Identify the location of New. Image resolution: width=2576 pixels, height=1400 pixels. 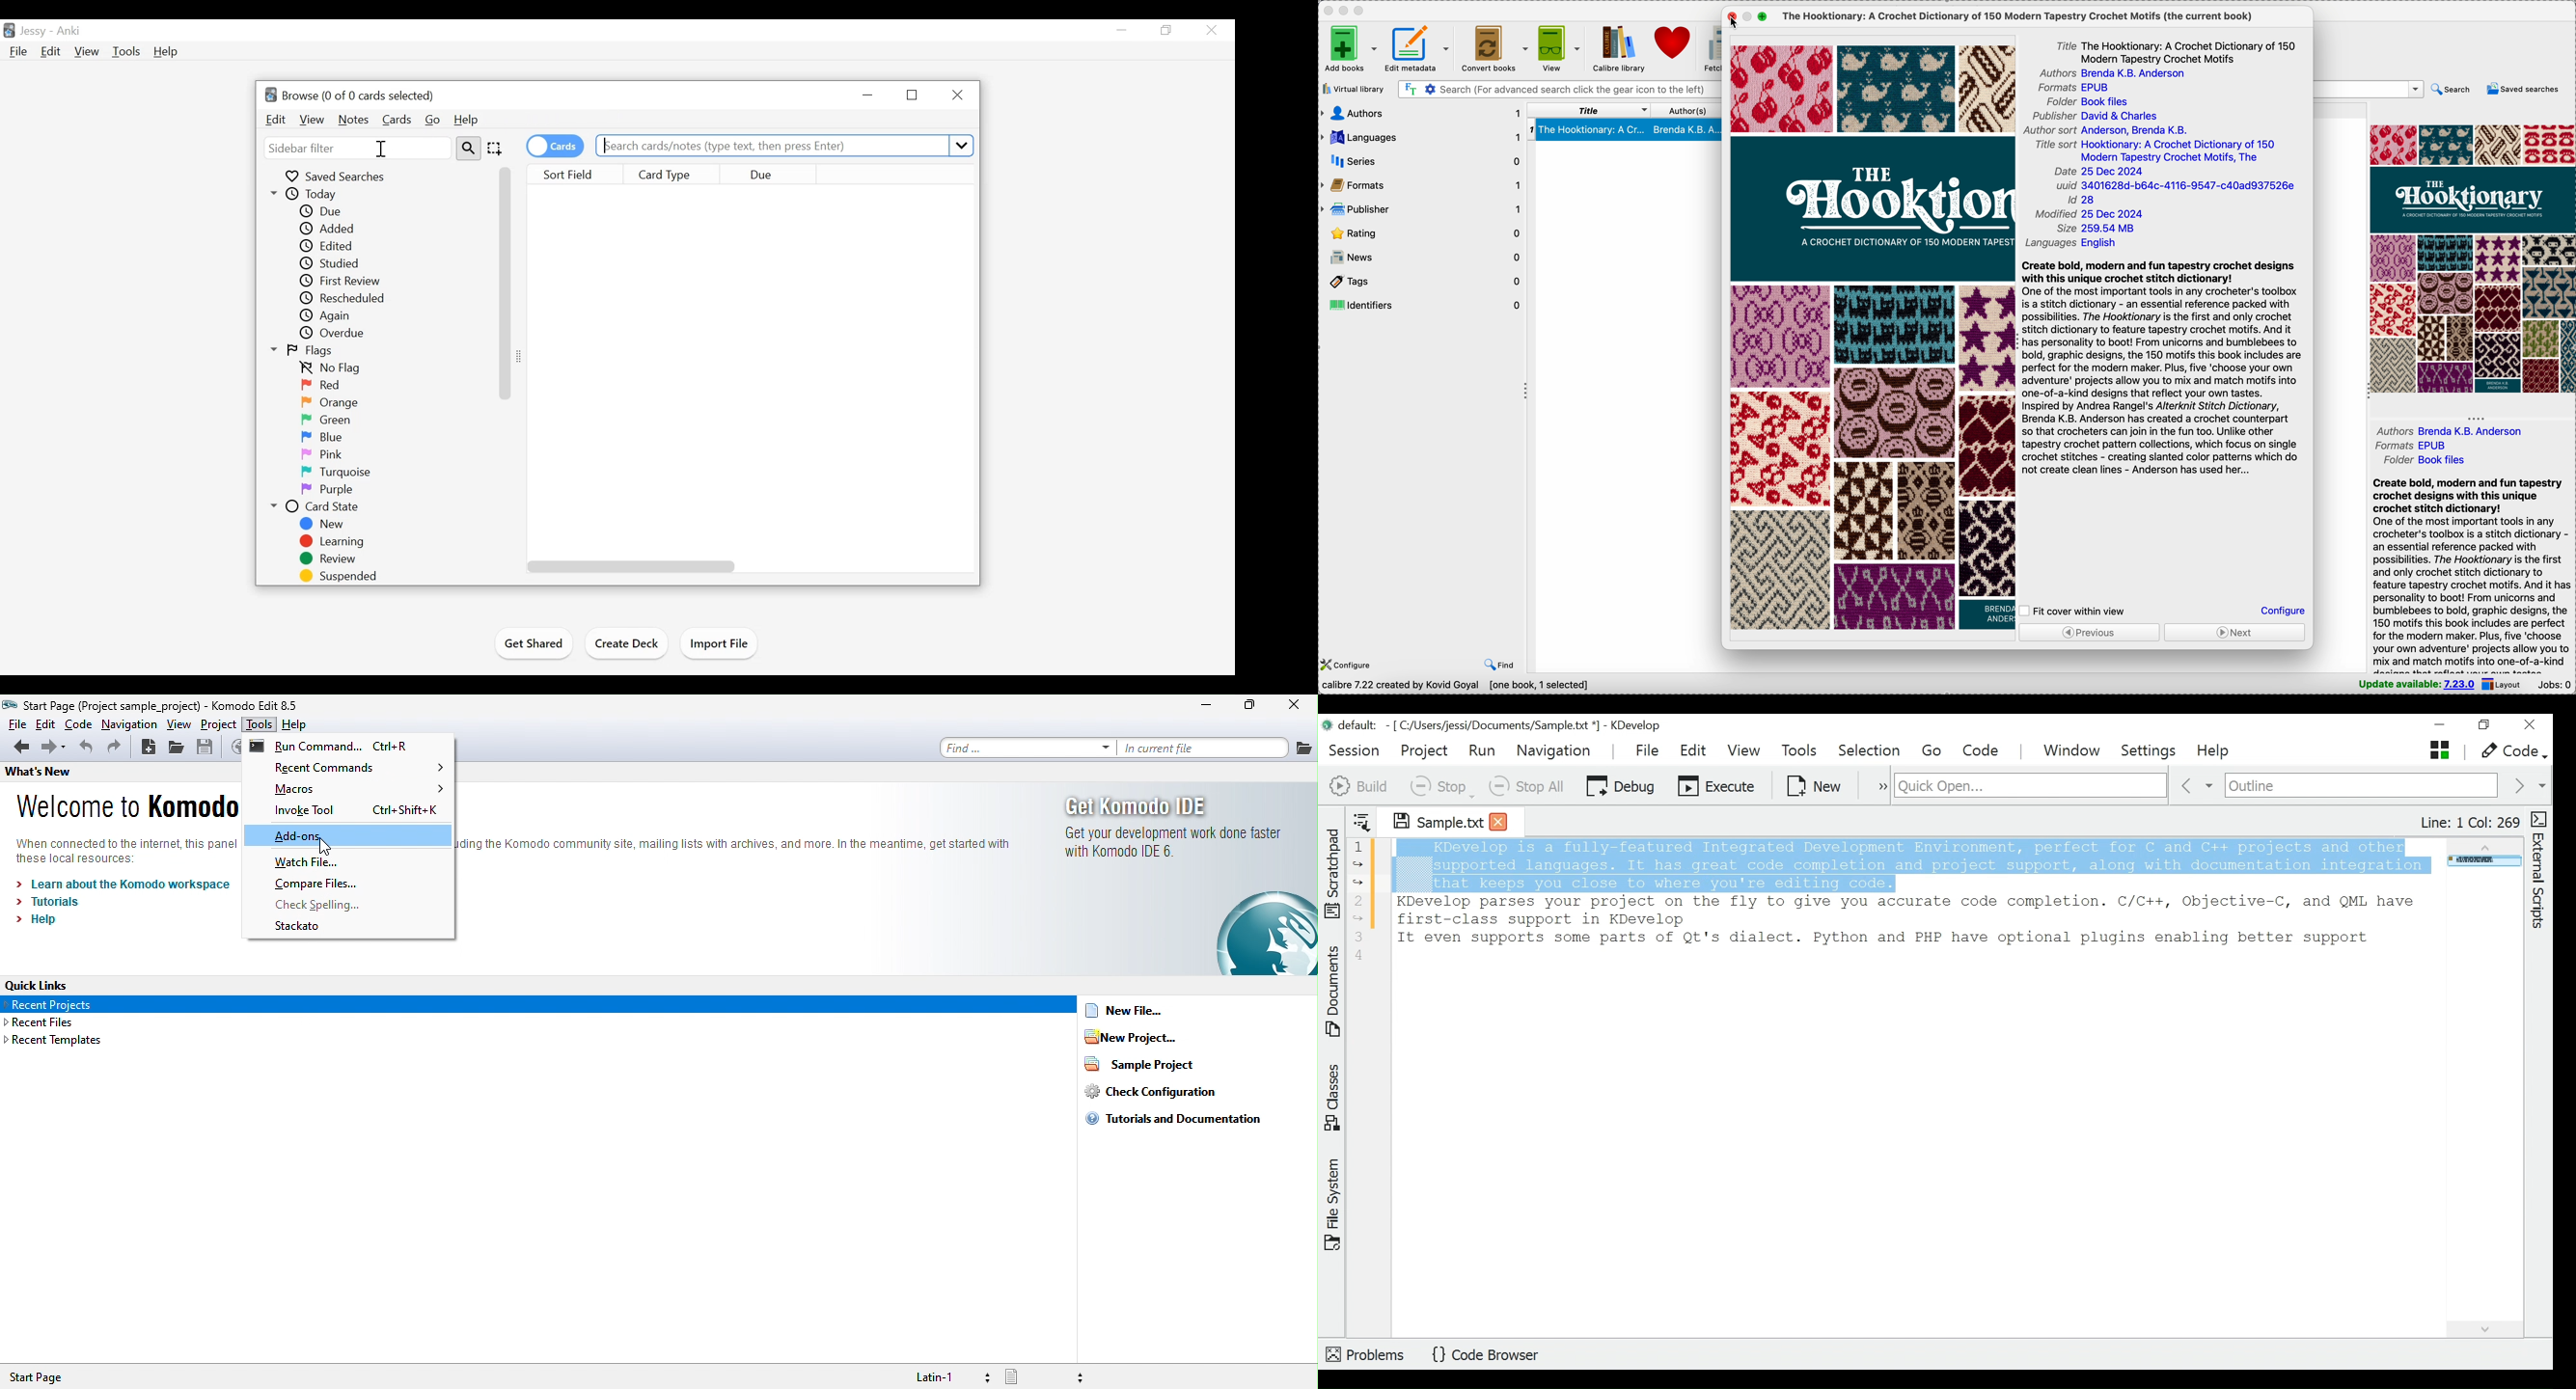
(324, 524).